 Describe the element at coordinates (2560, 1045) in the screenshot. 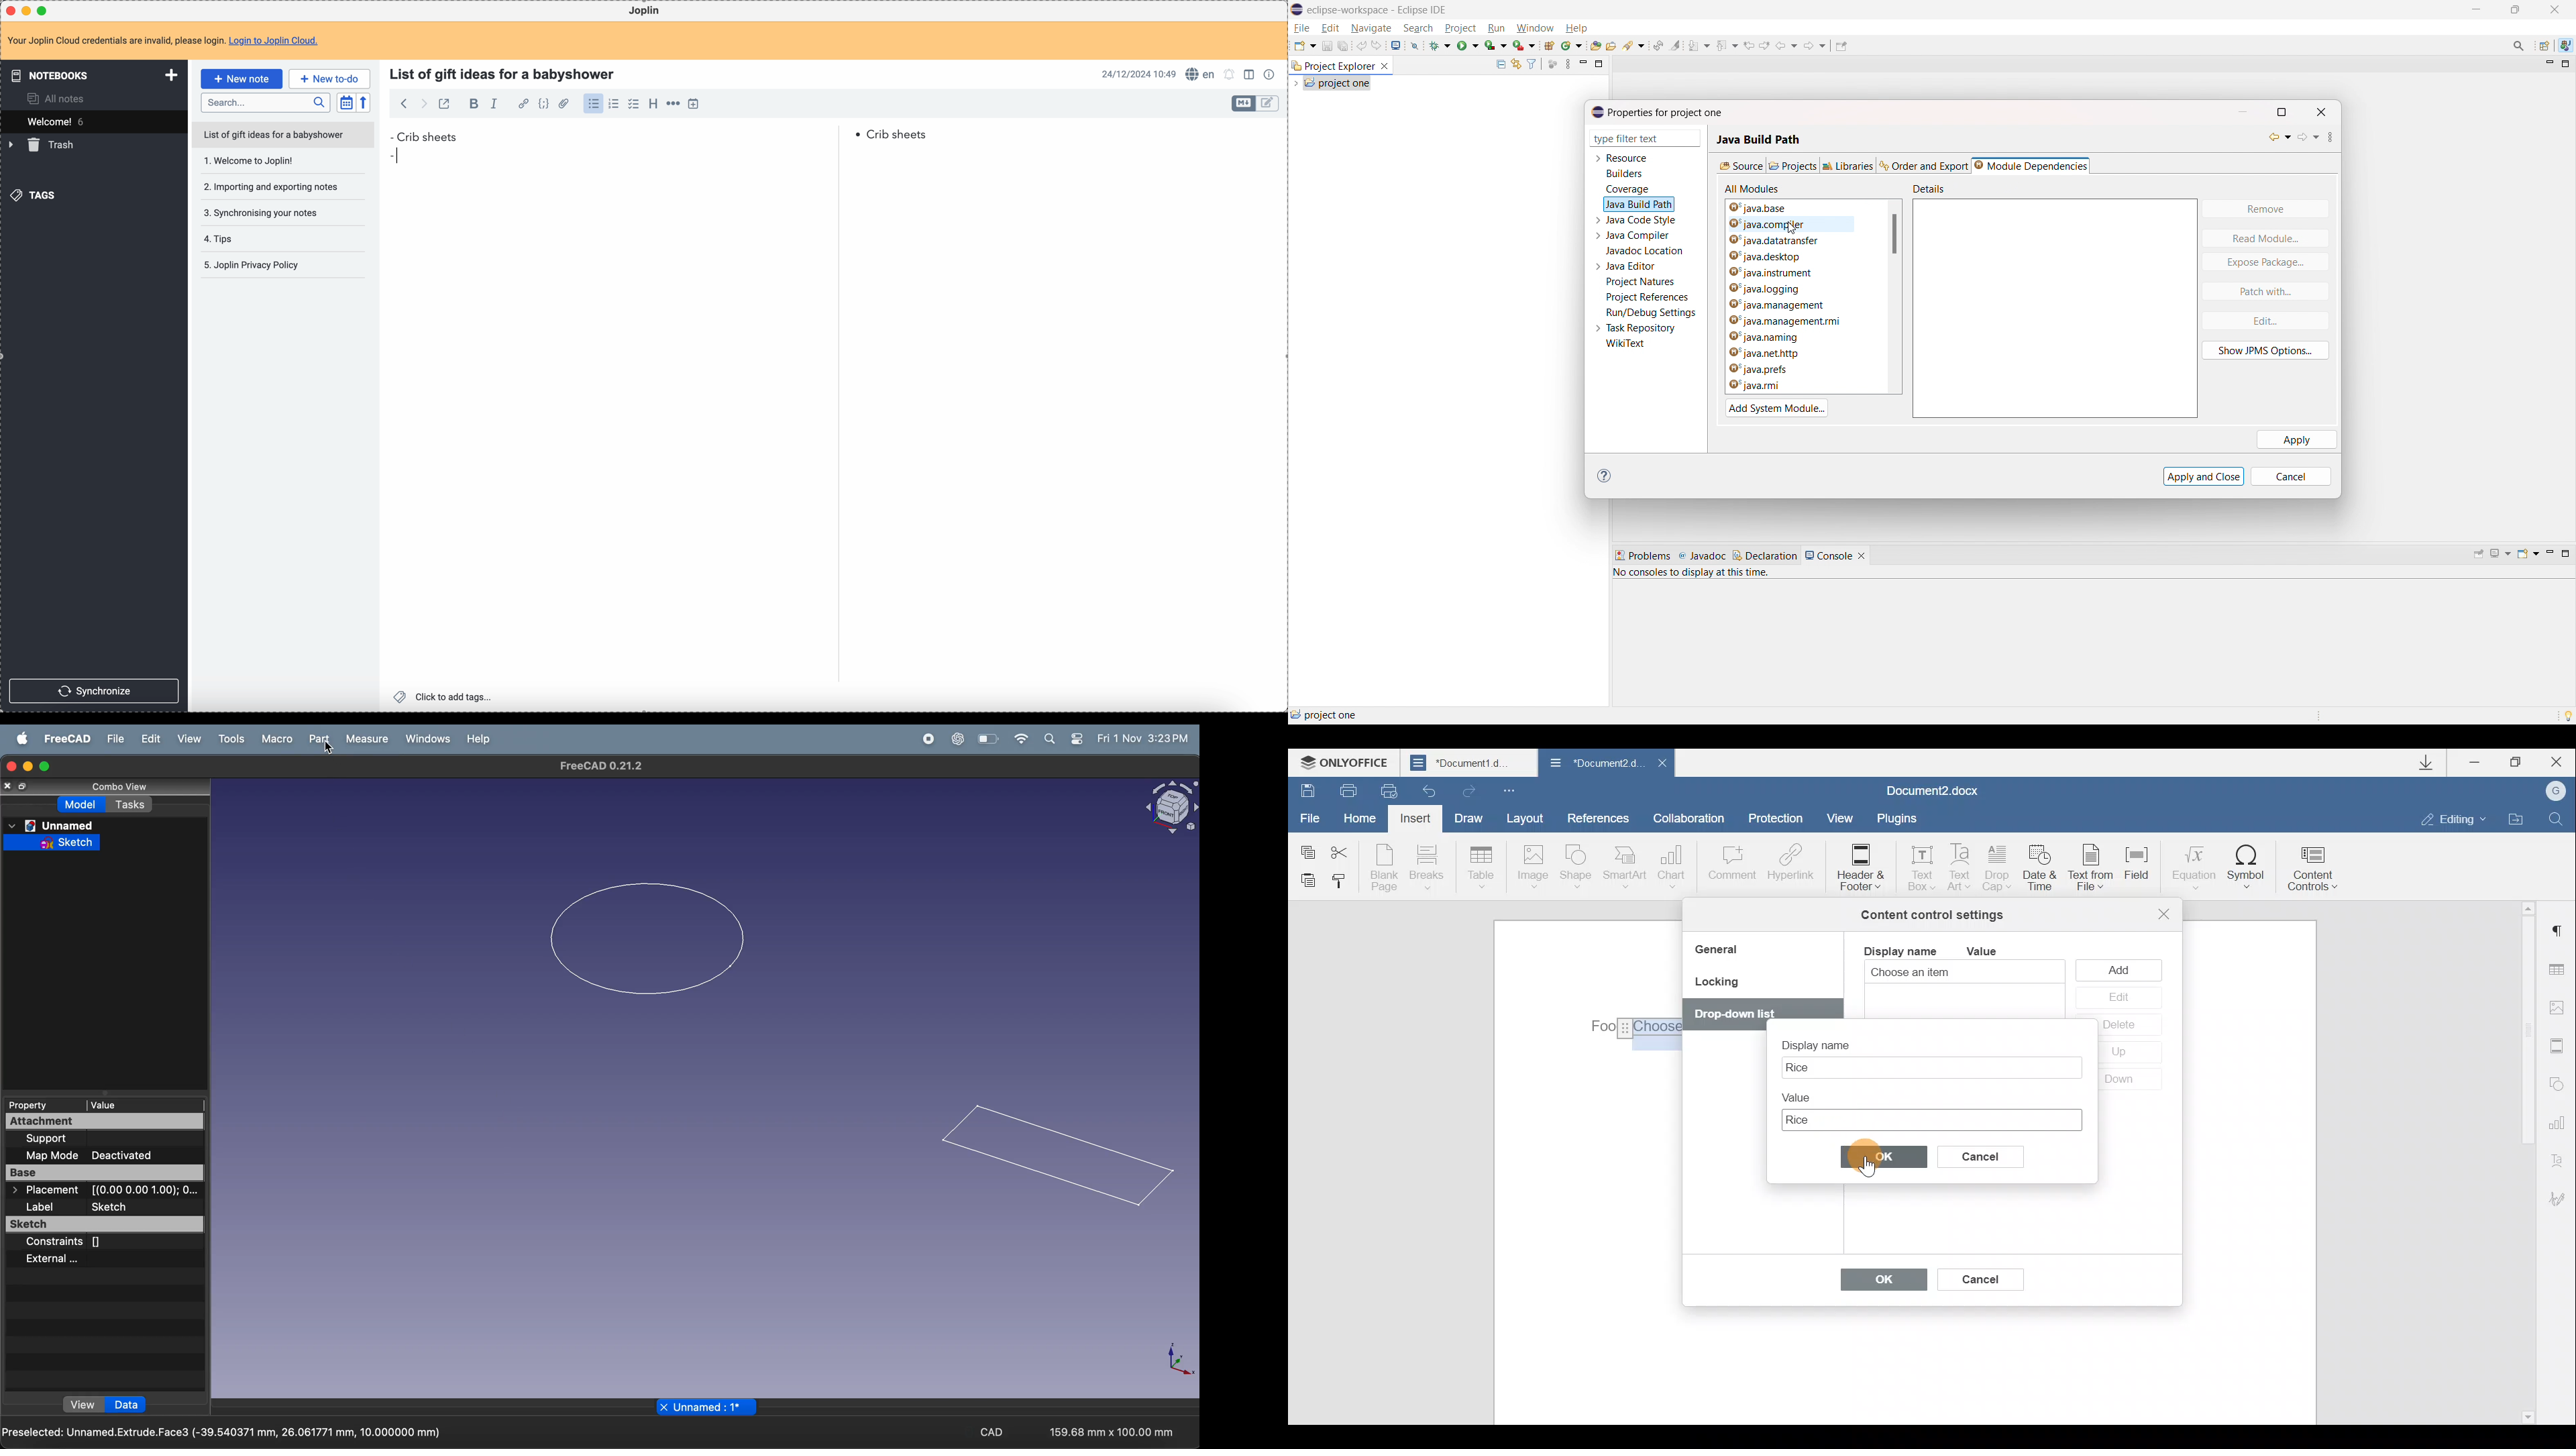

I see `Header & footer settings` at that location.